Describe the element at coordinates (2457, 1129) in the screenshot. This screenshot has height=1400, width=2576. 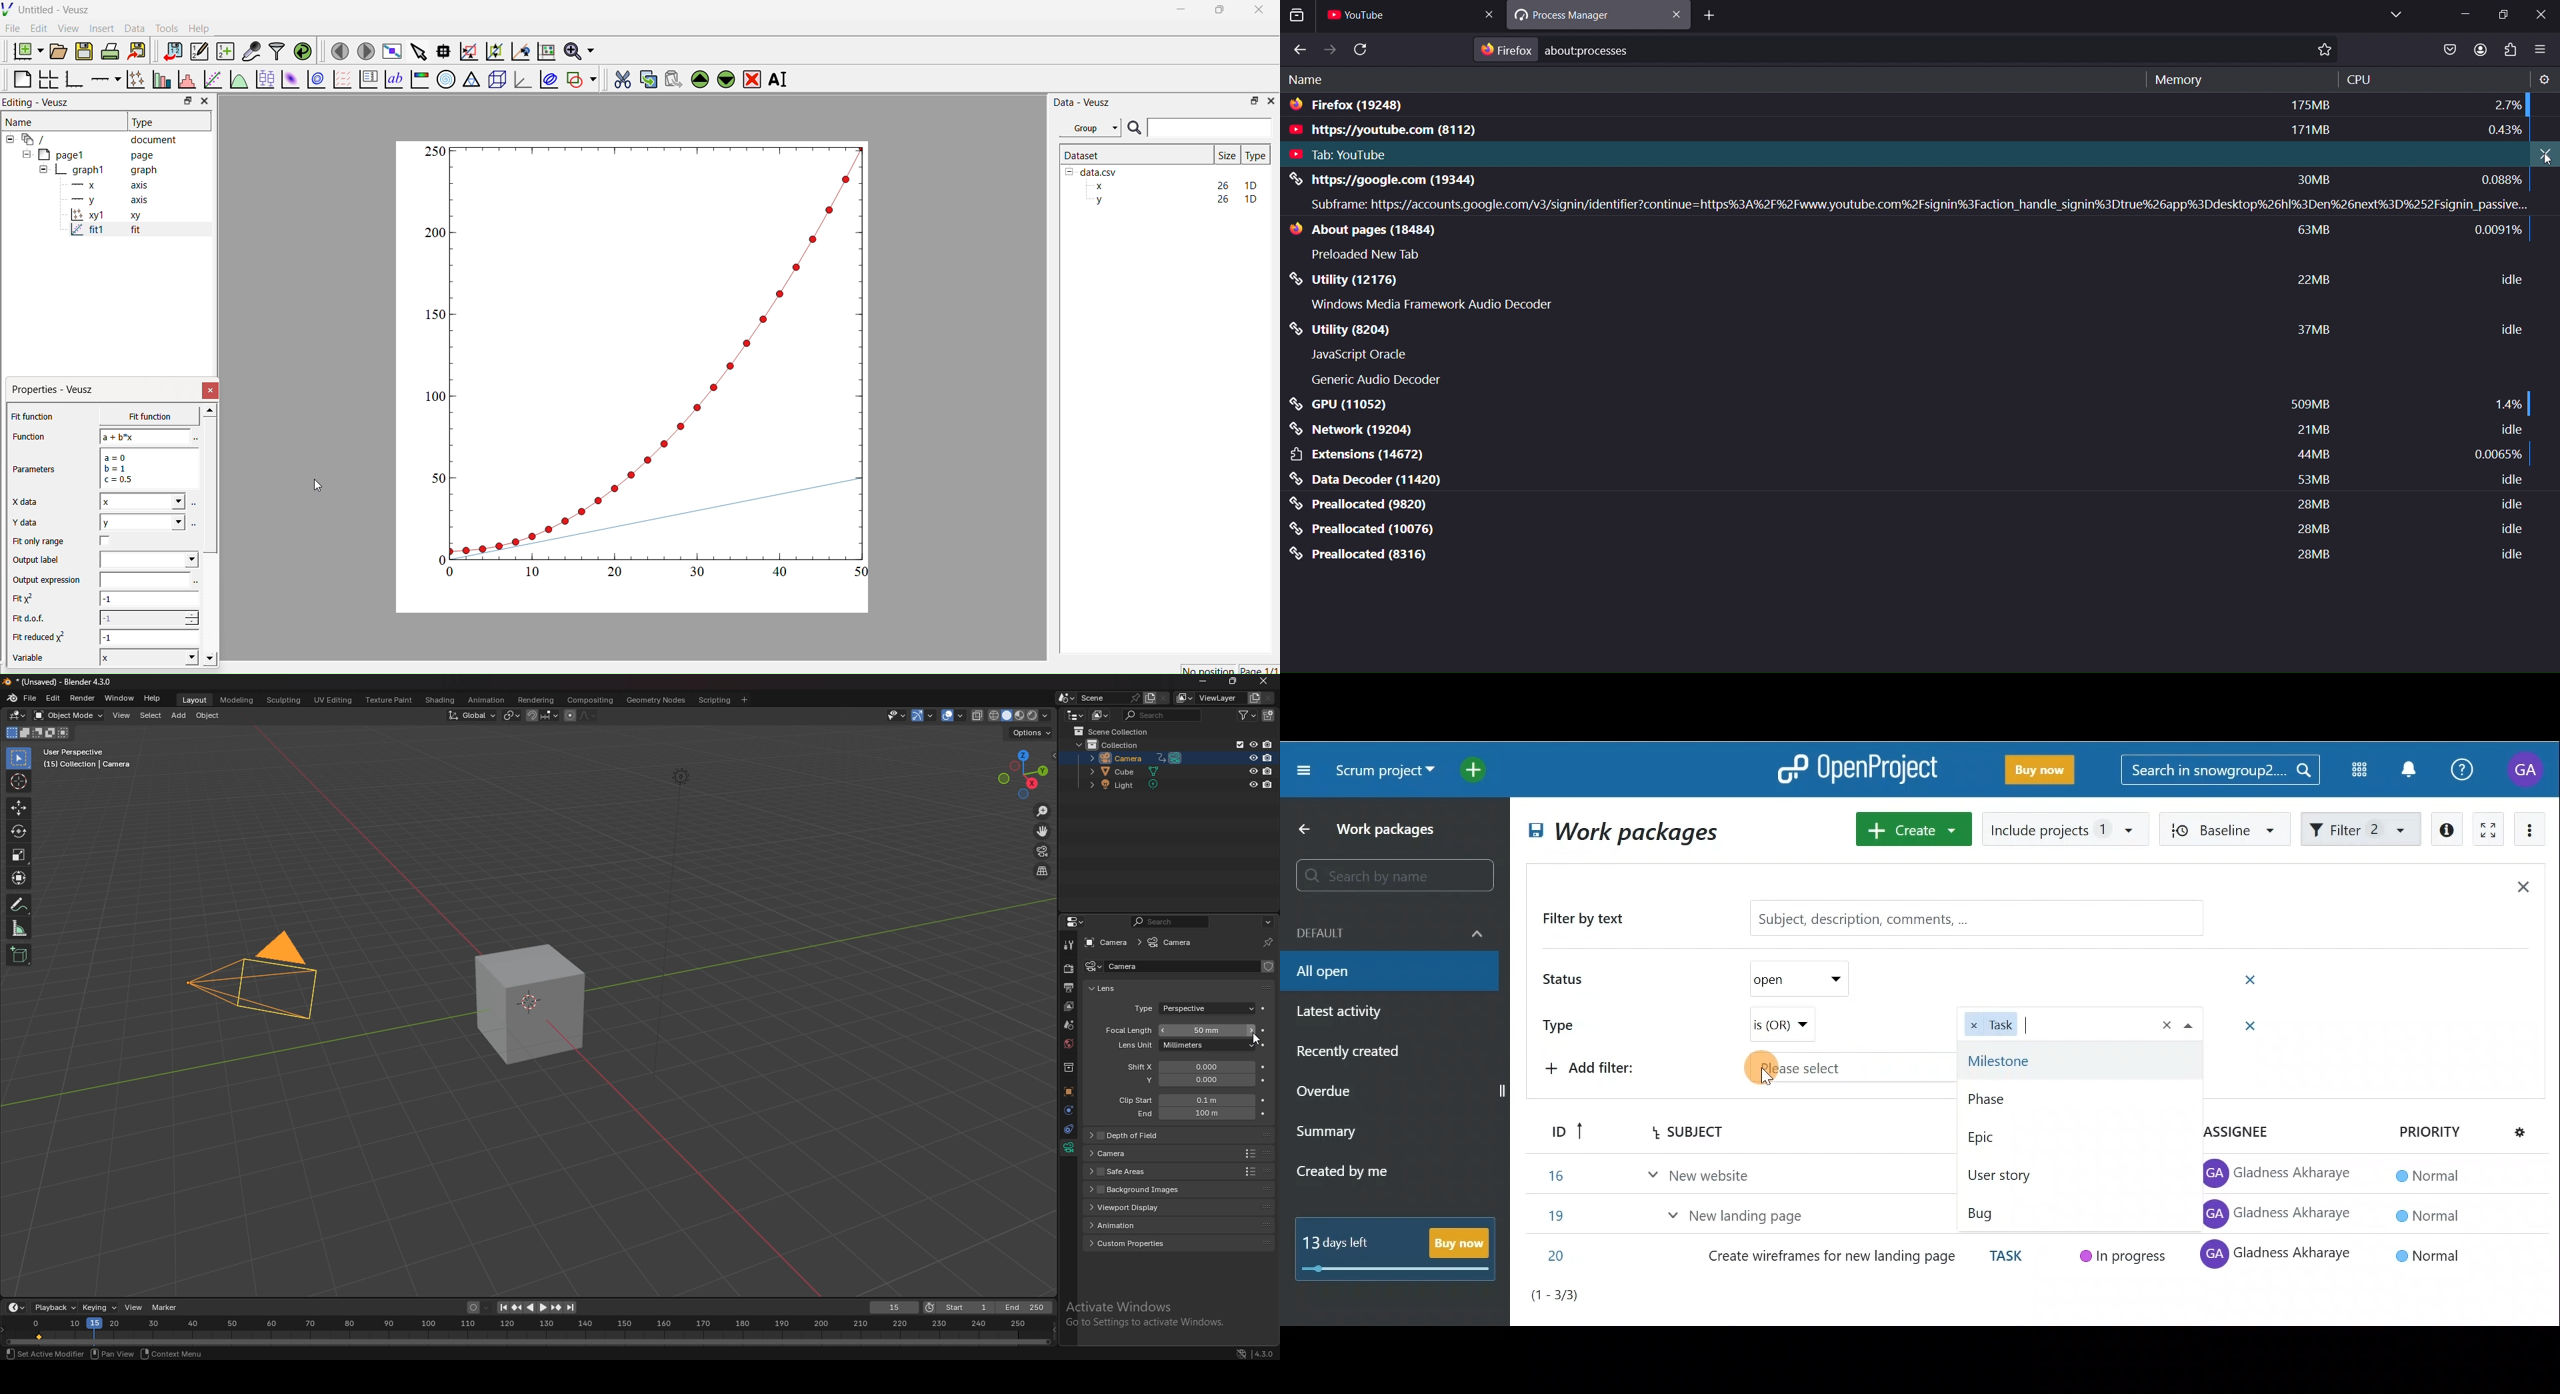
I see `Priority` at that location.